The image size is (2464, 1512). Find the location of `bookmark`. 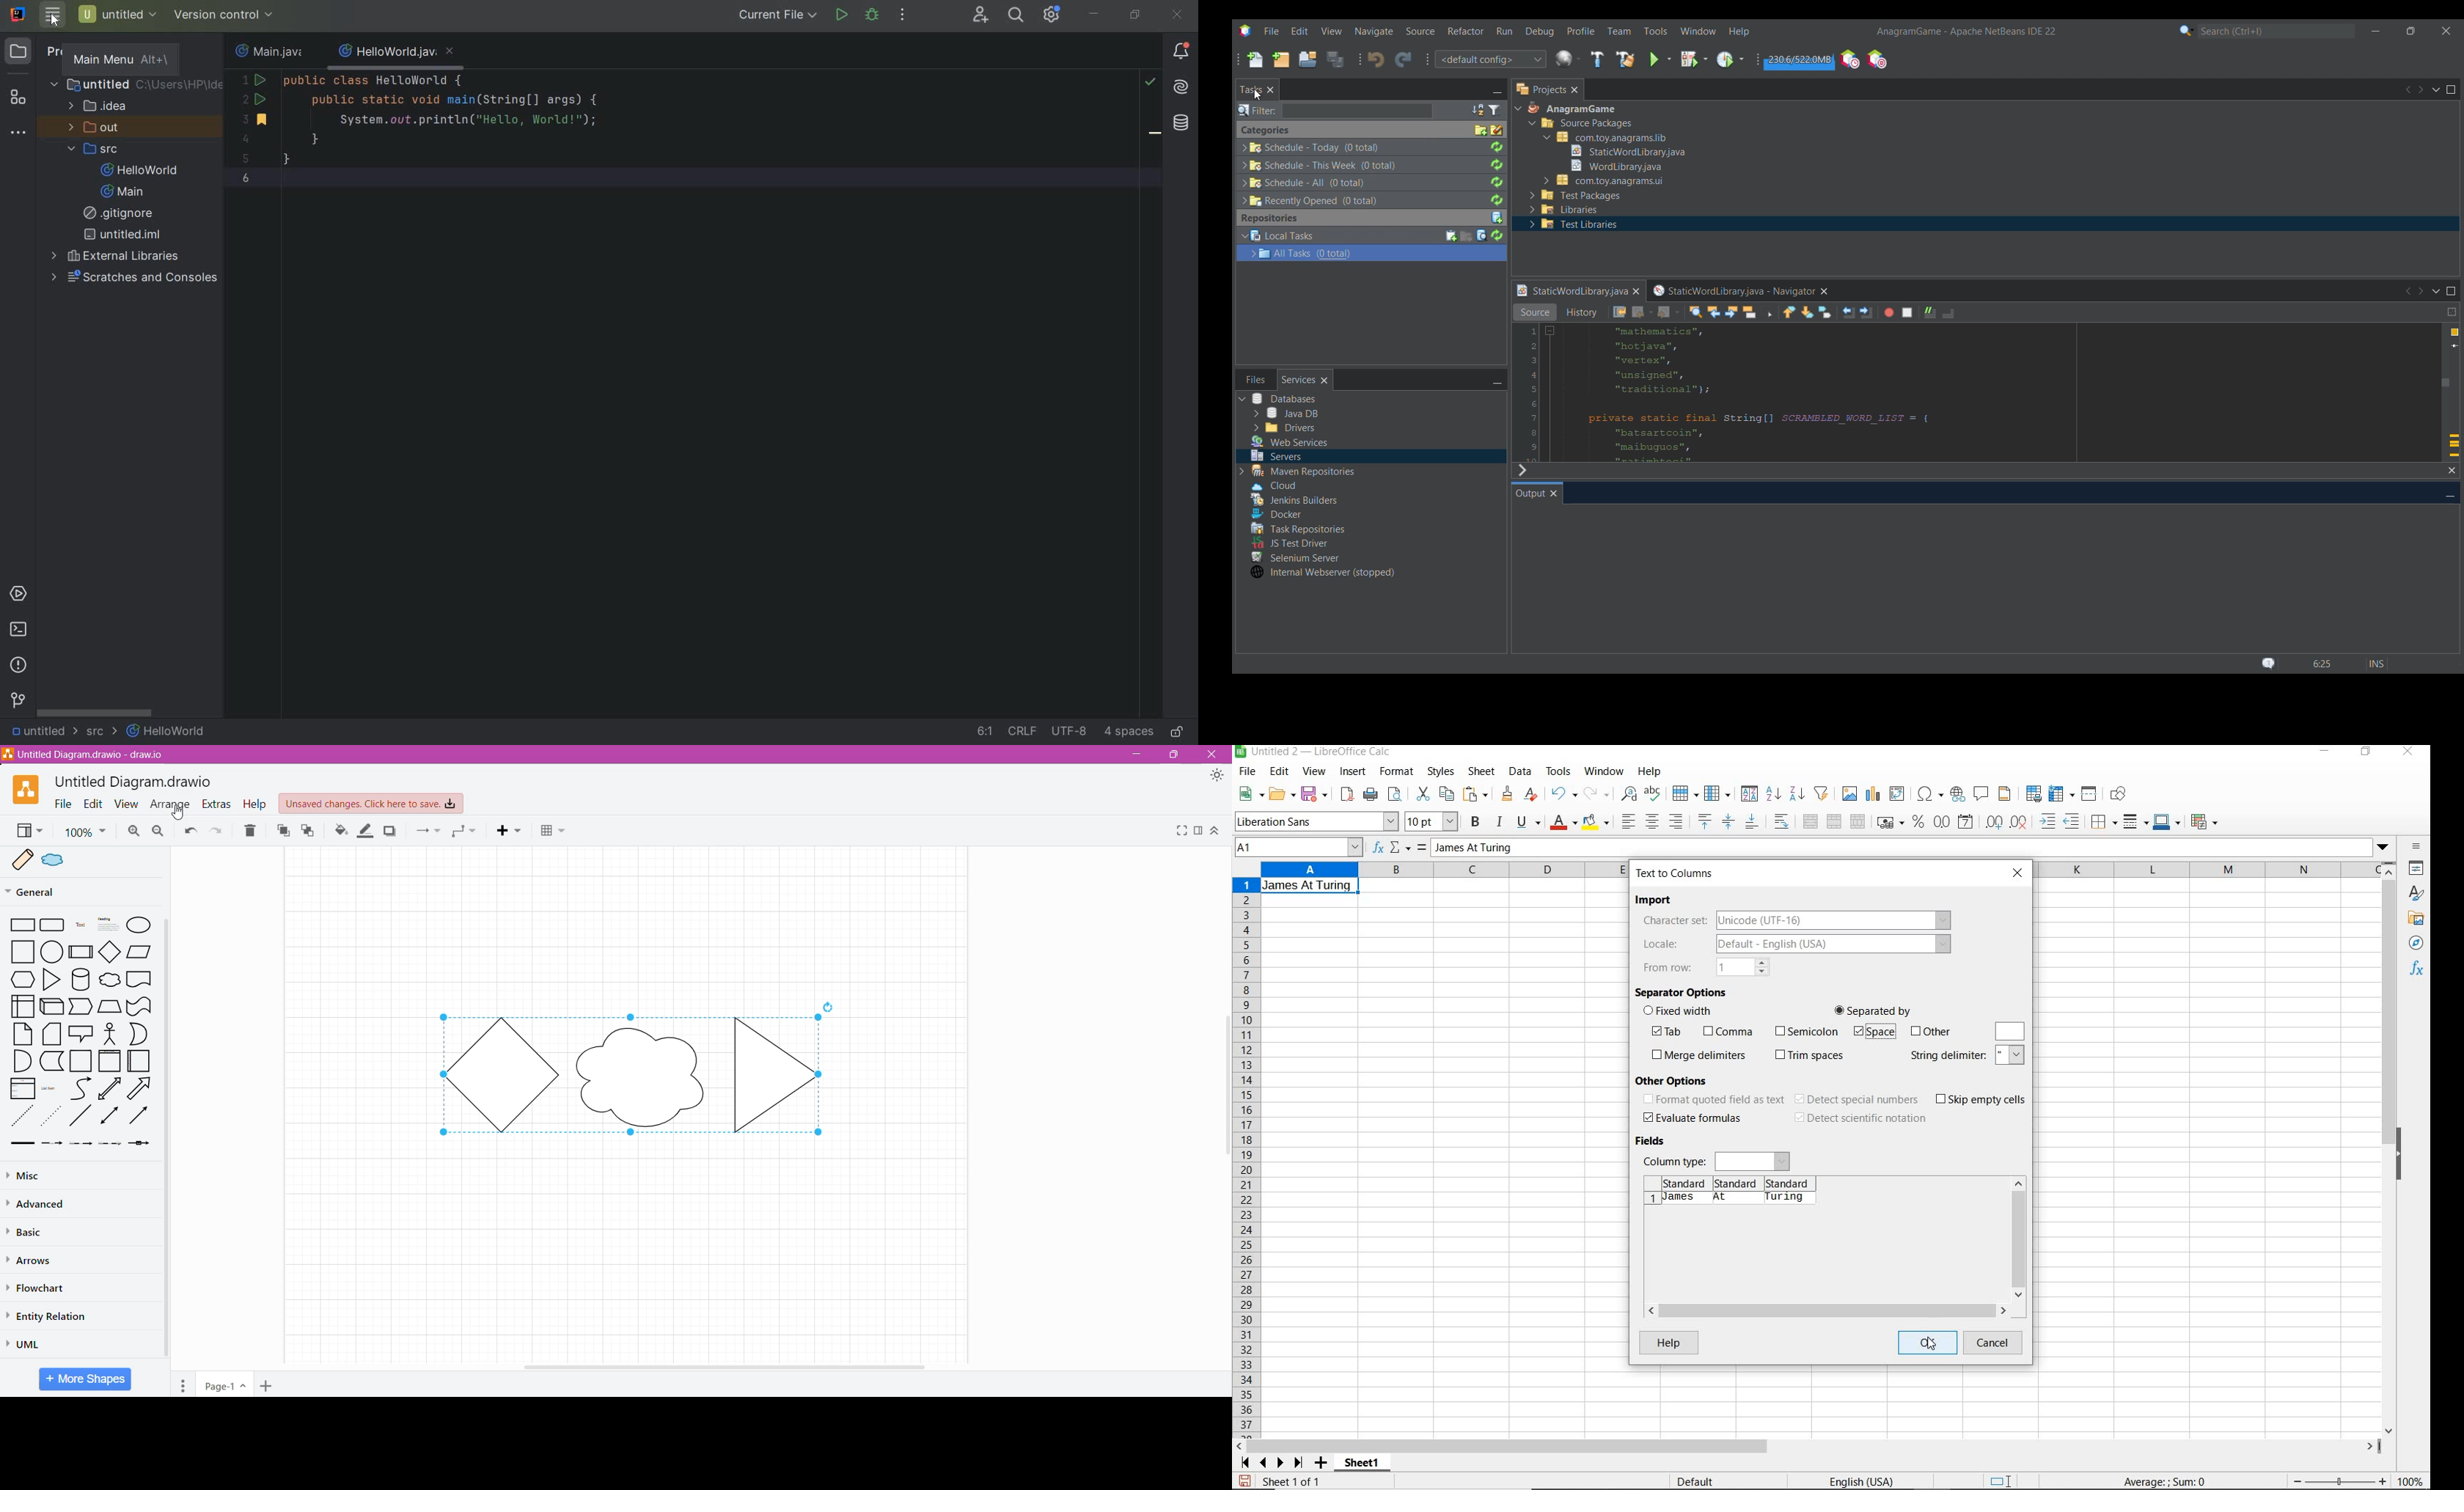

bookmark is located at coordinates (1155, 136).